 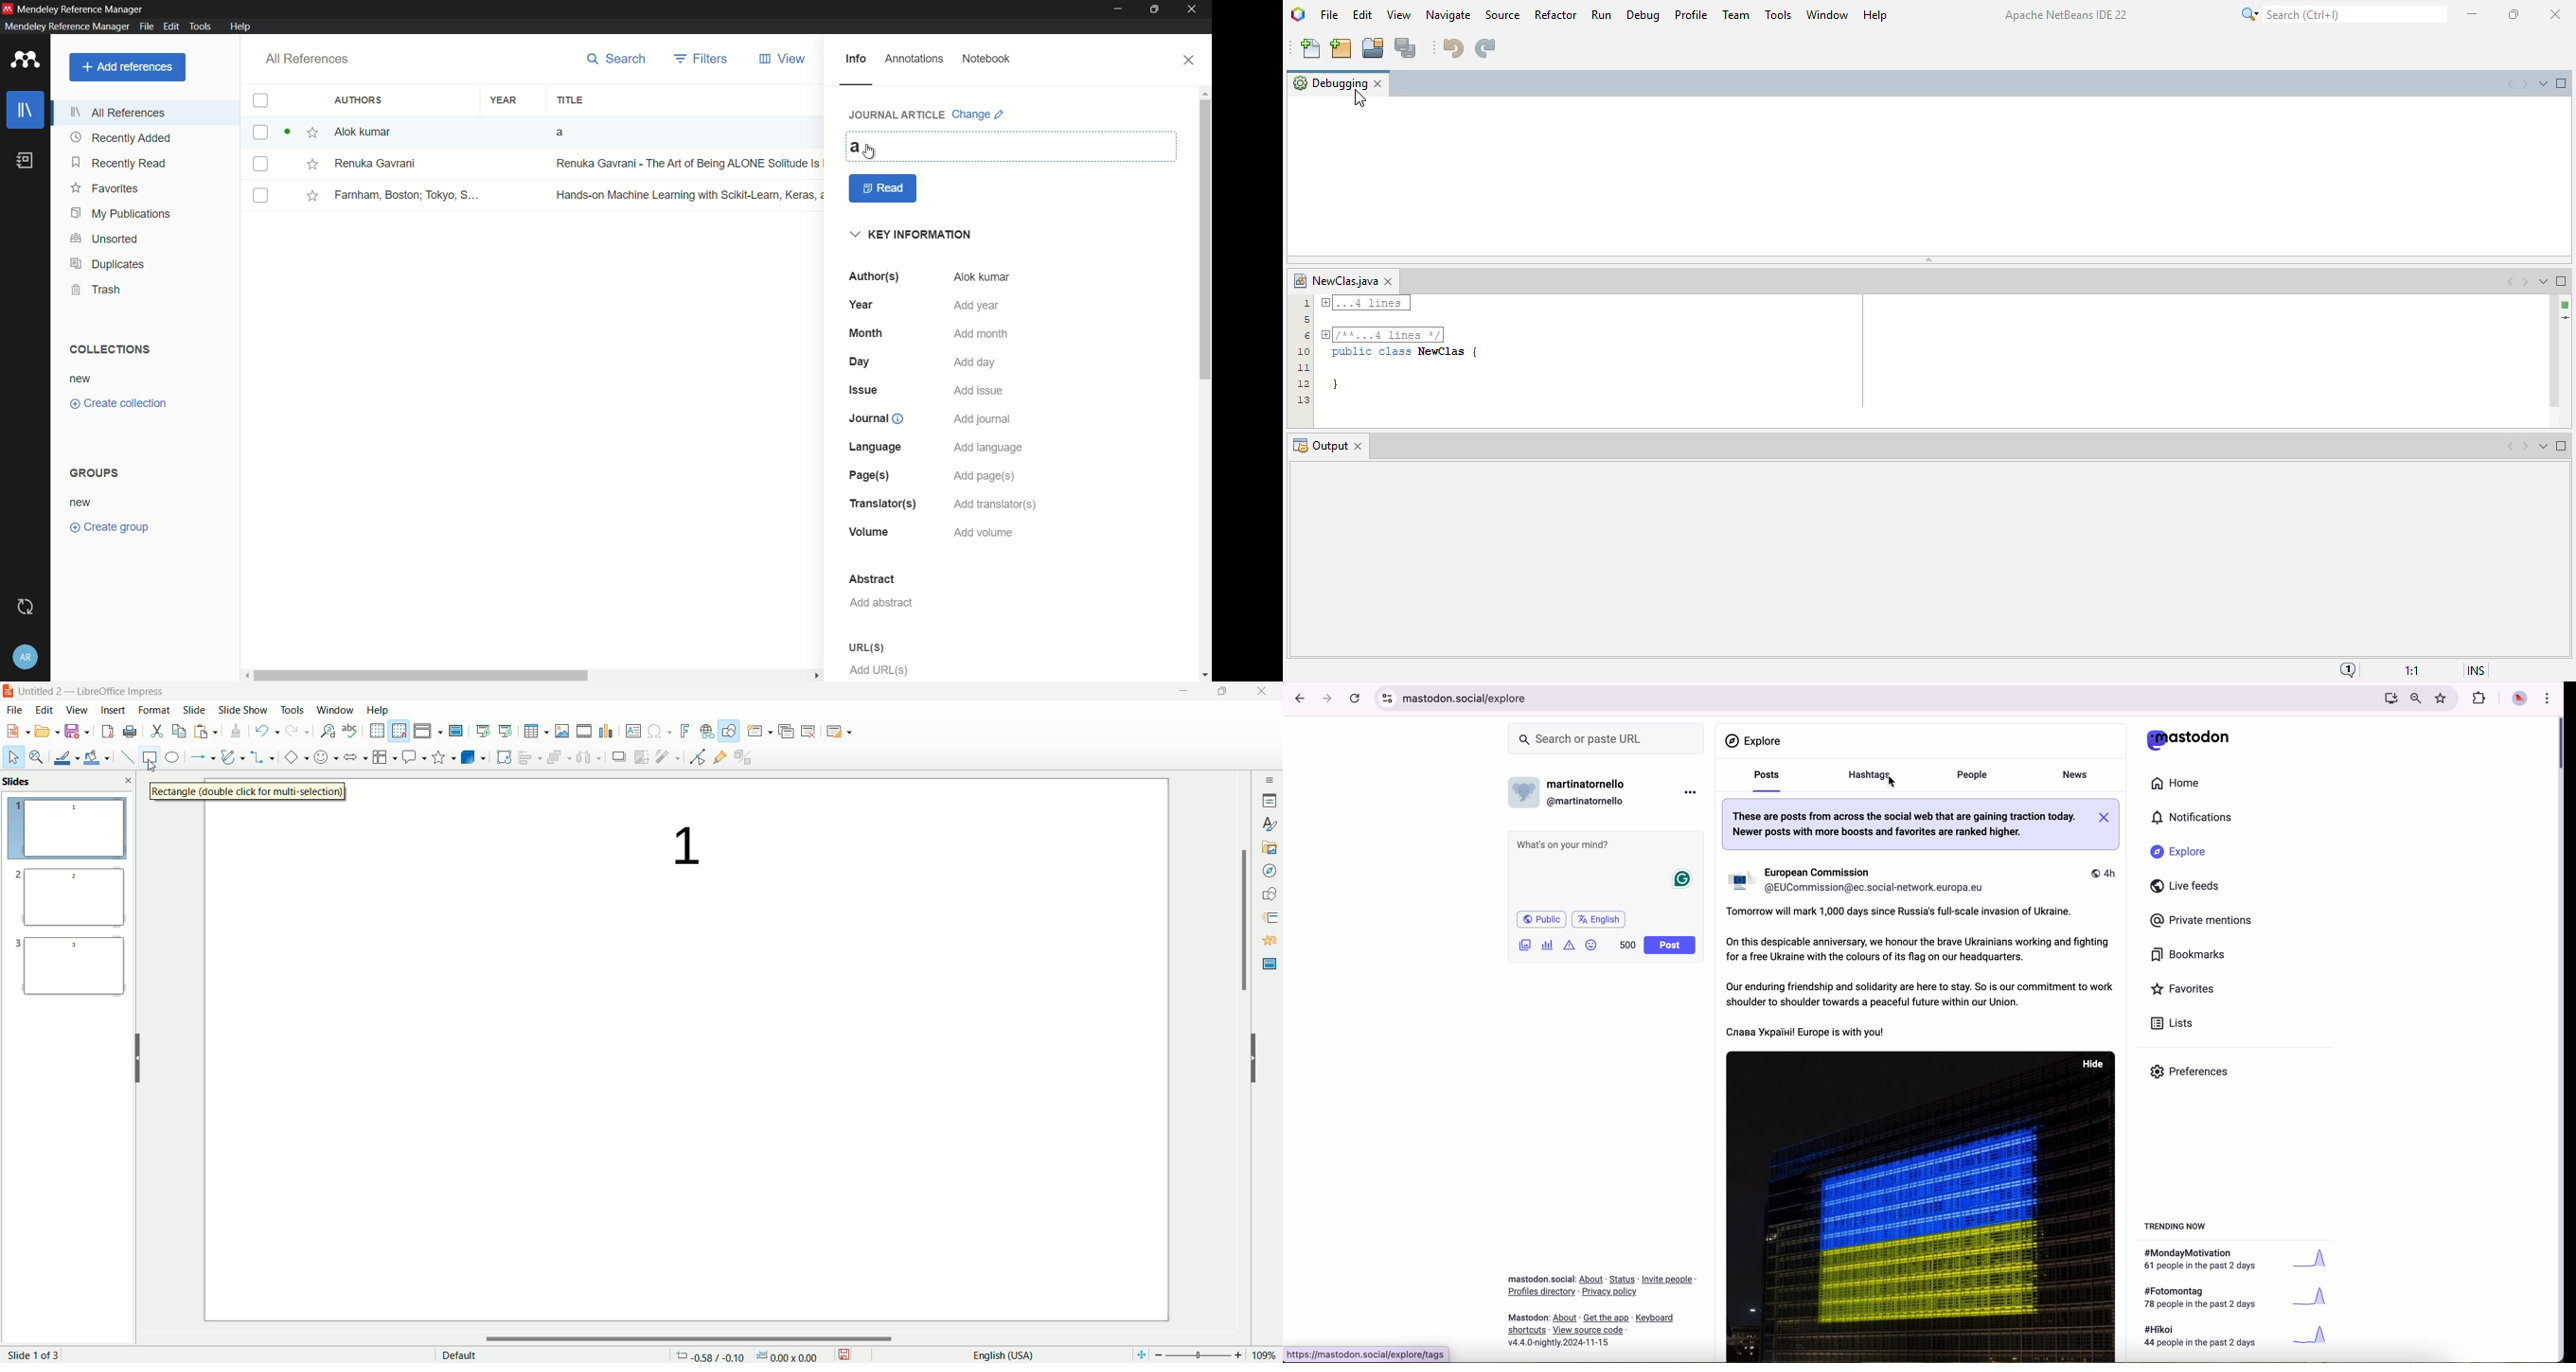 What do you see at coordinates (28, 607) in the screenshot?
I see `sync` at bounding box center [28, 607].